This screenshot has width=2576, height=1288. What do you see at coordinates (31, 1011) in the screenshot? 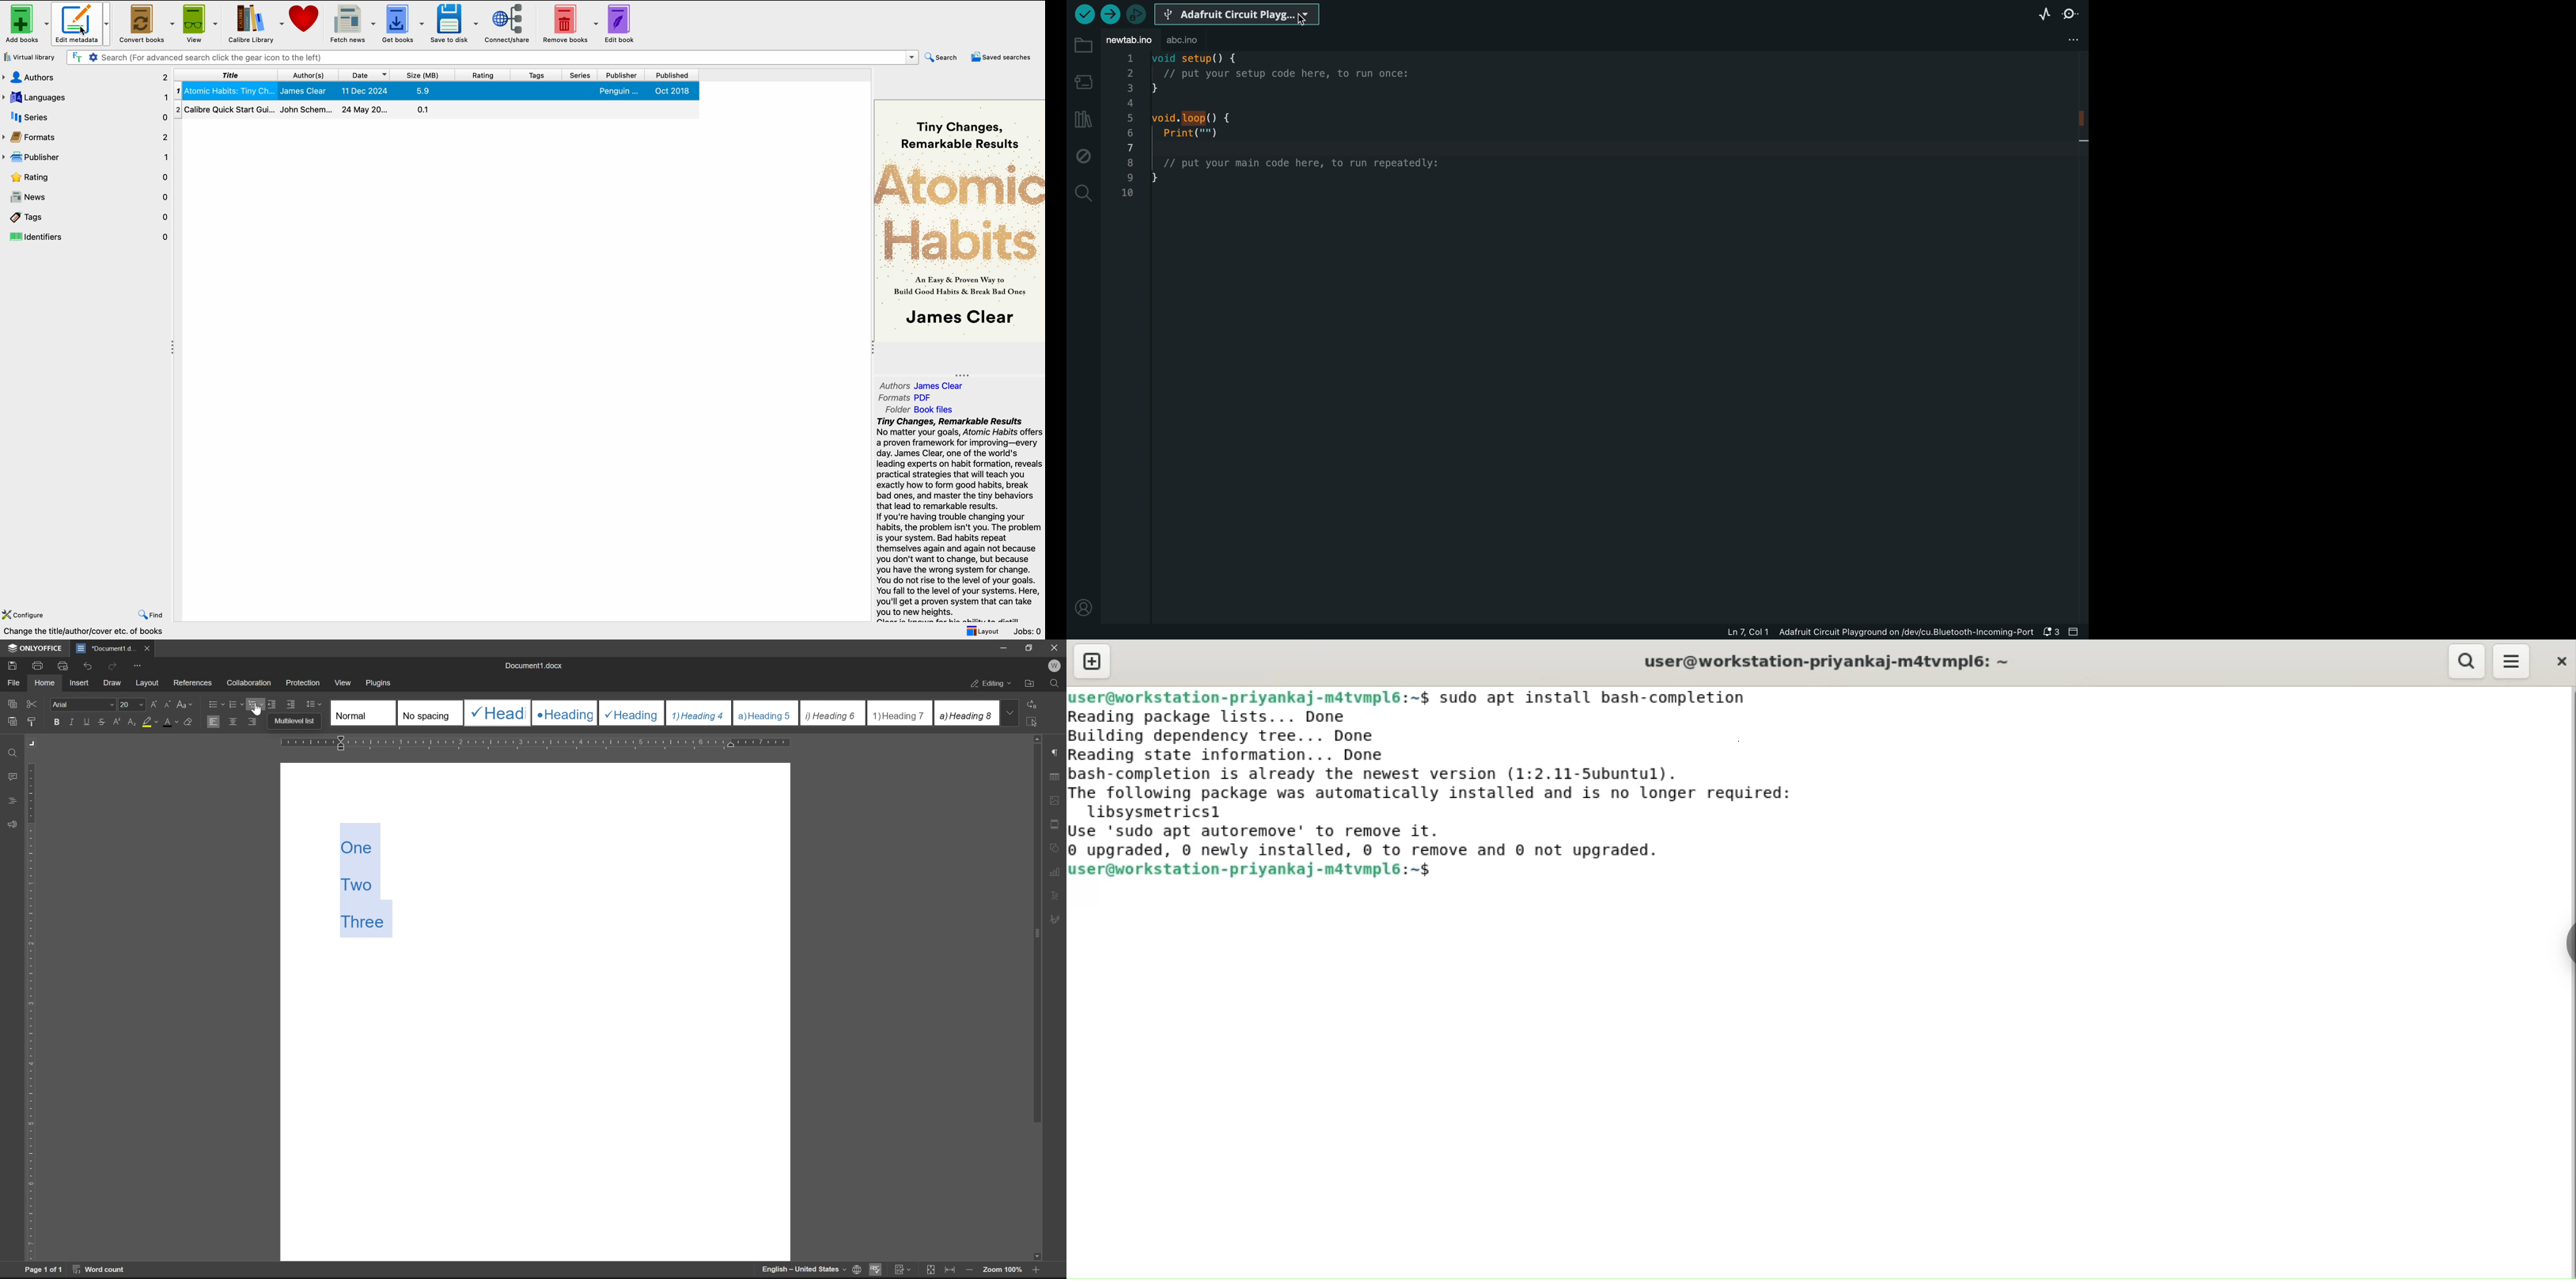
I see `ruler` at bounding box center [31, 1011].